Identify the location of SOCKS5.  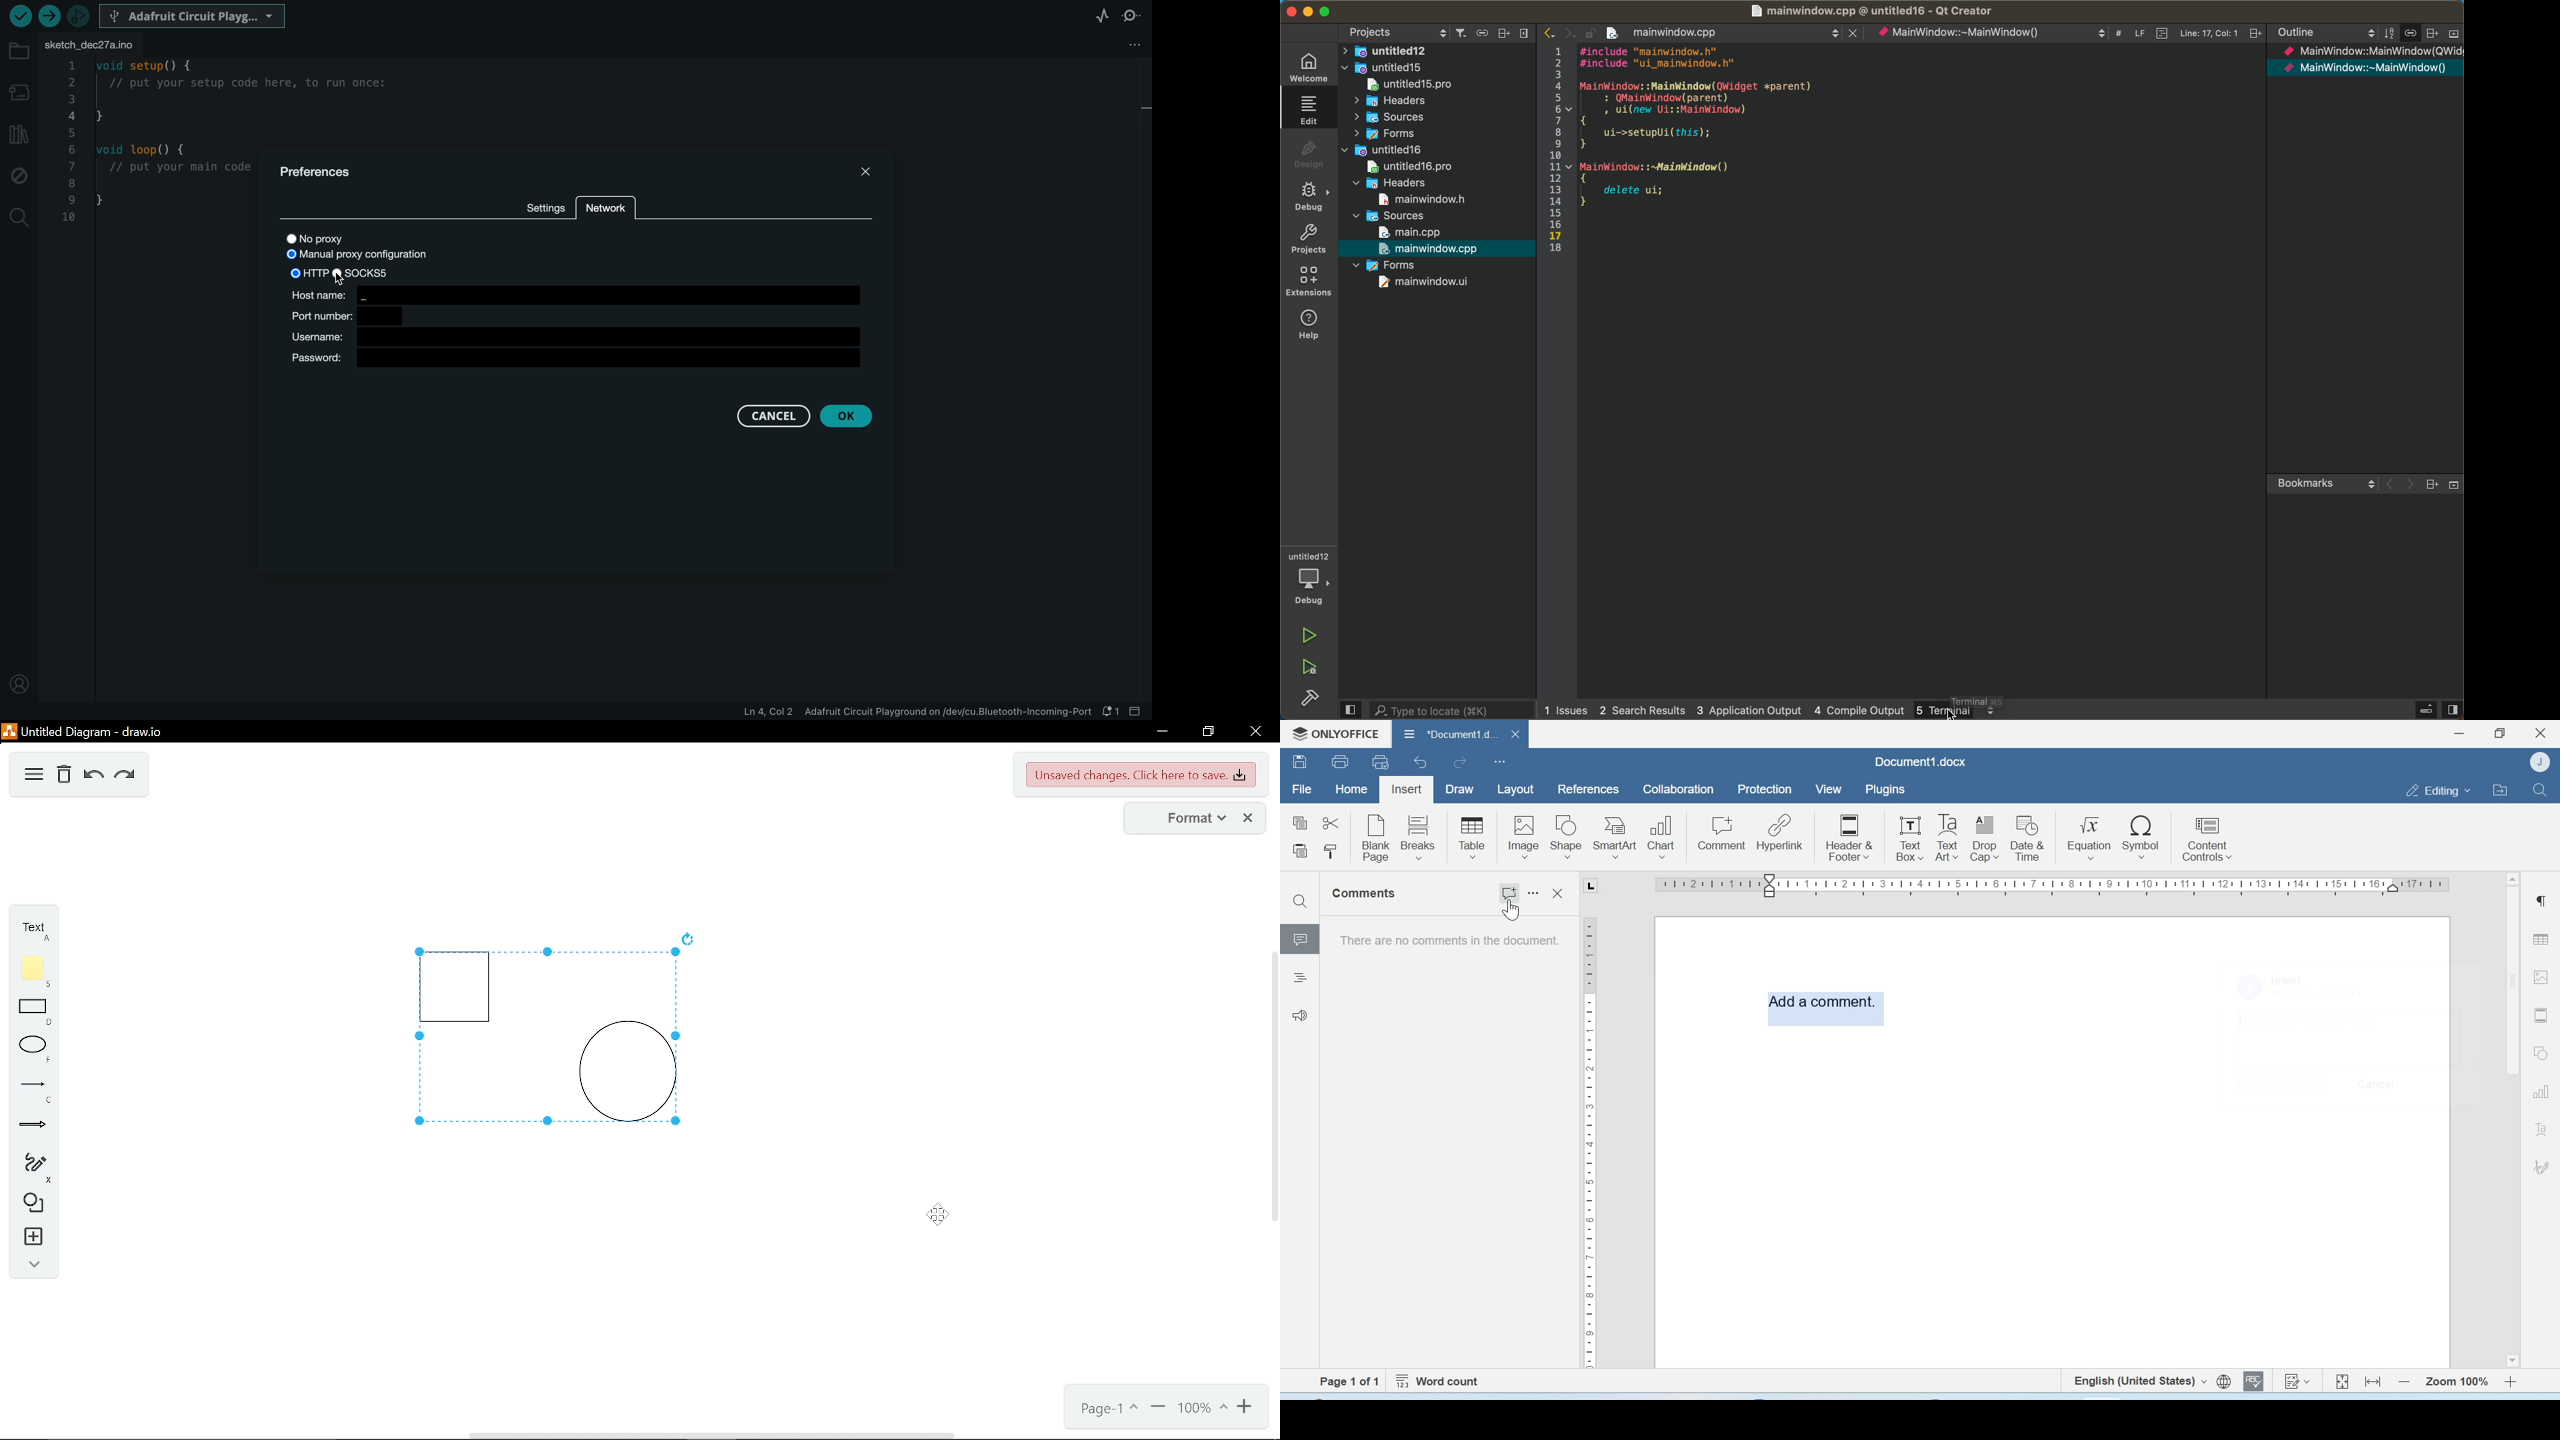
(368, 273).